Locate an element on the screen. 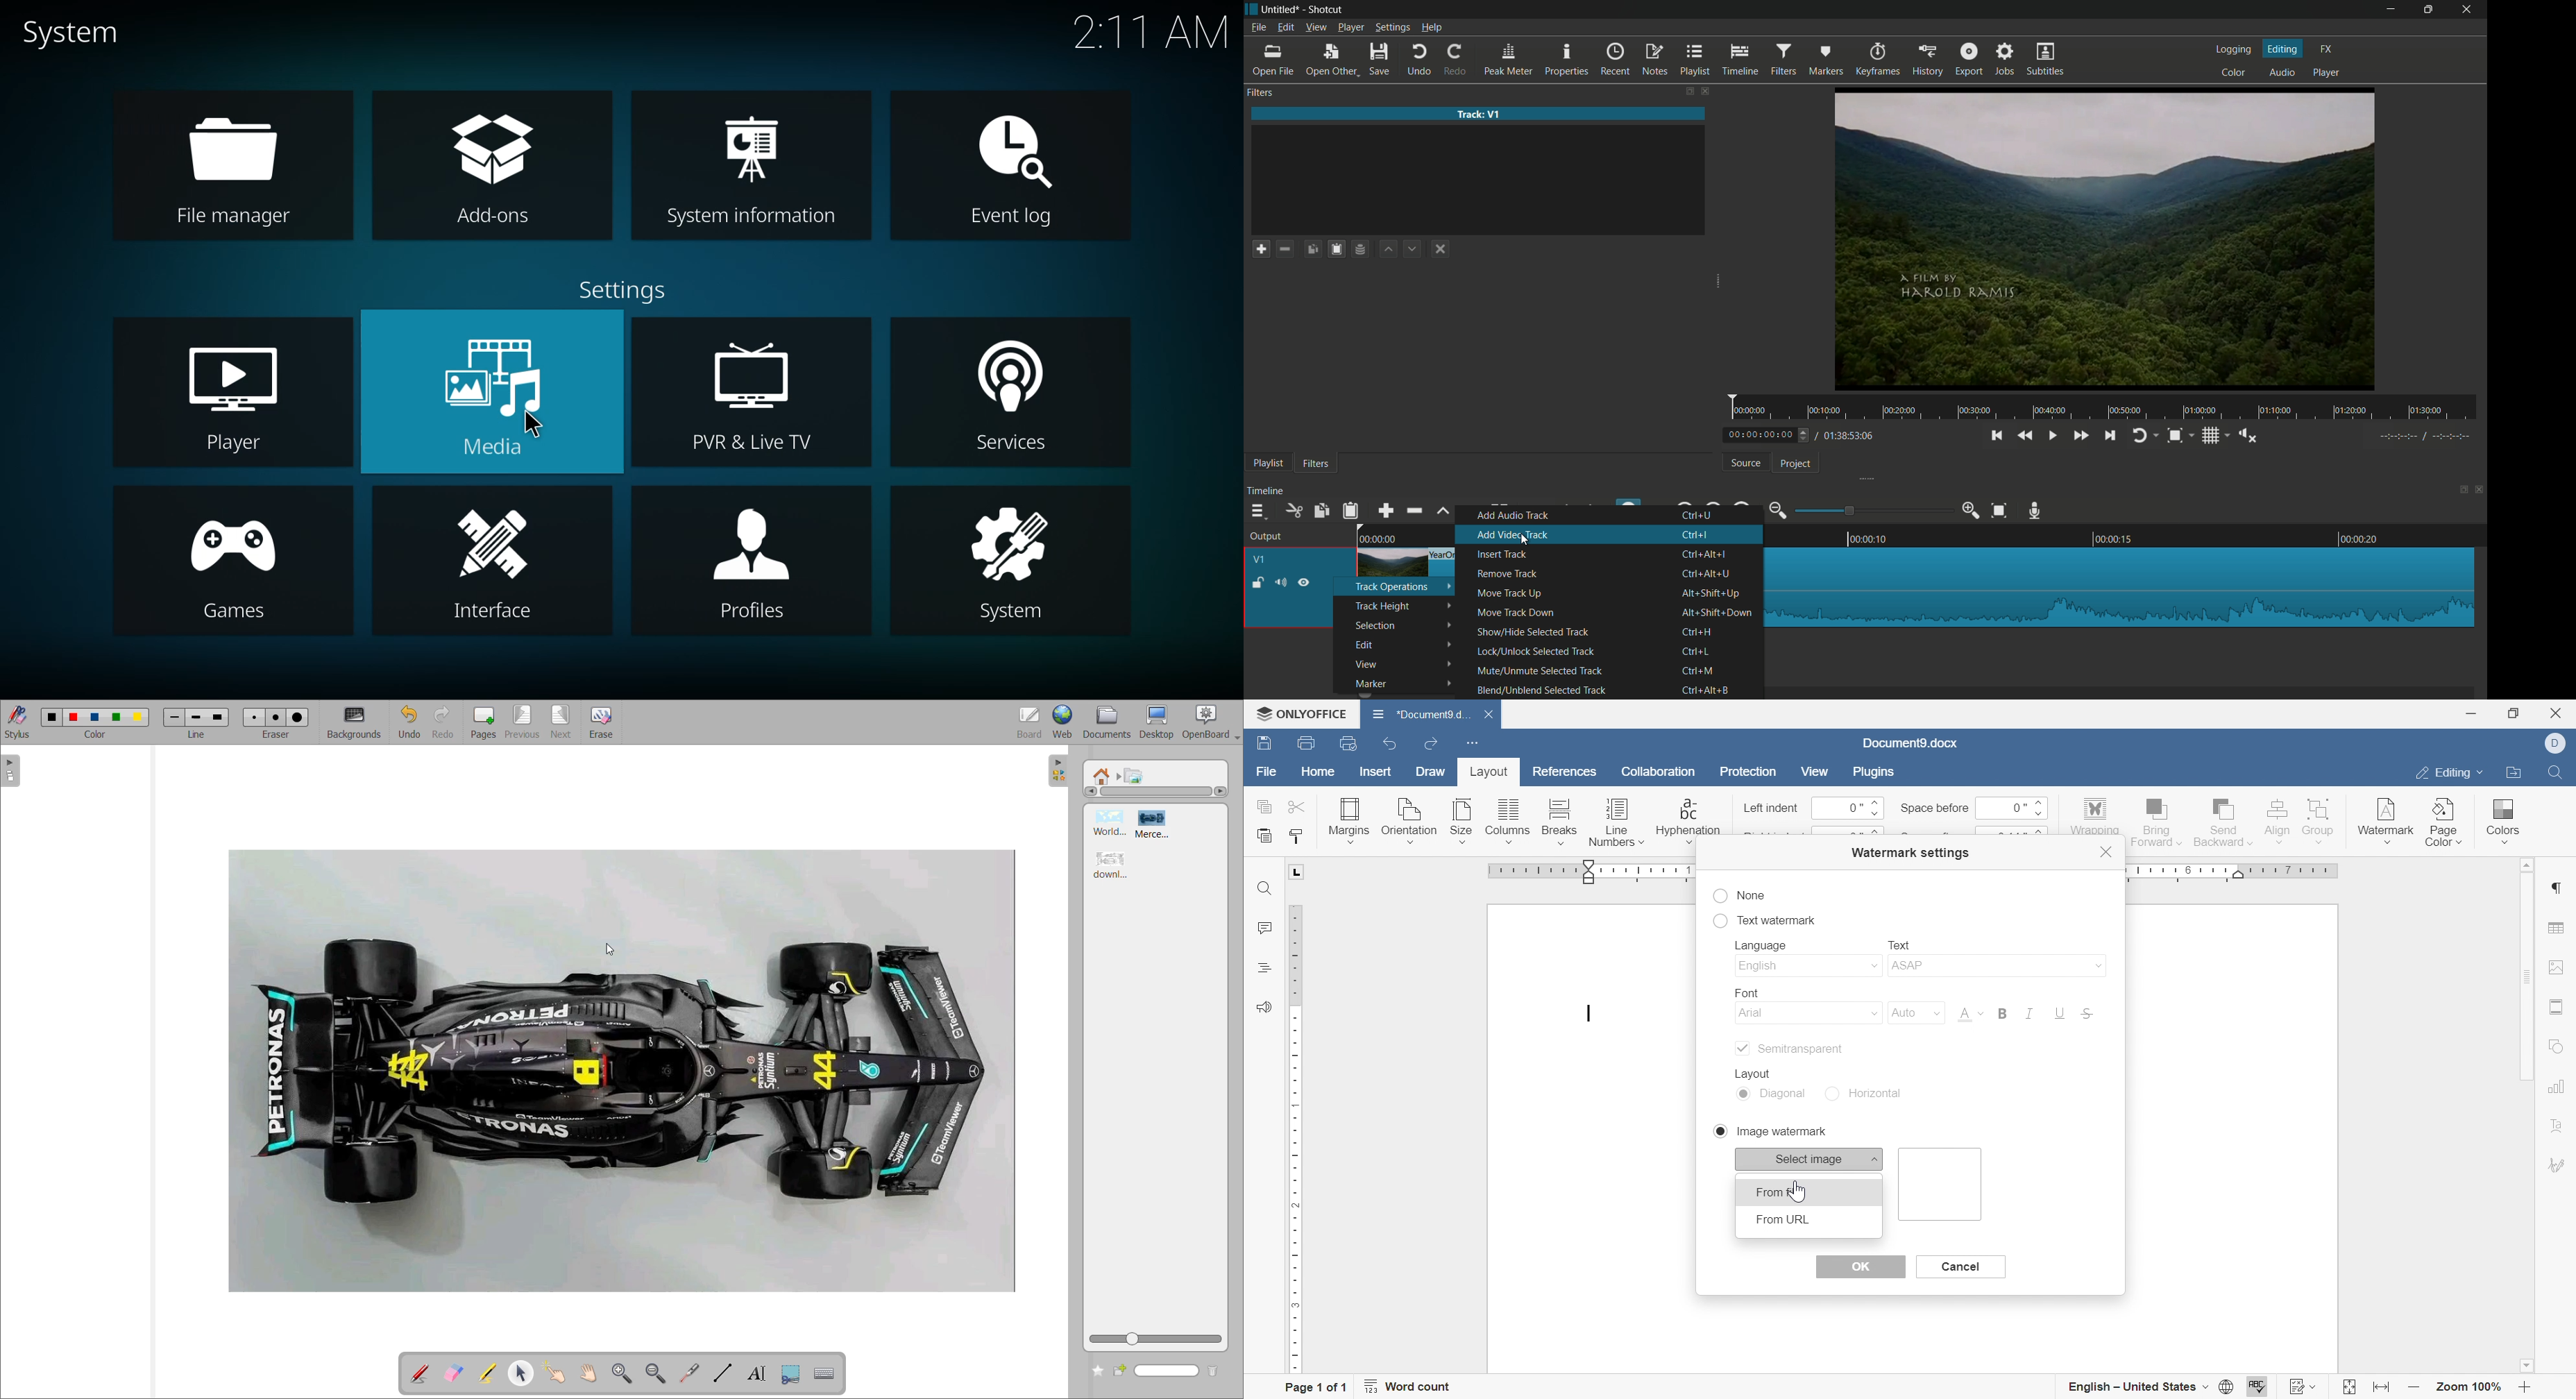 The height and width of the screenshot is (1400, 2576). zoom out is located at coordinates (1777, 510).